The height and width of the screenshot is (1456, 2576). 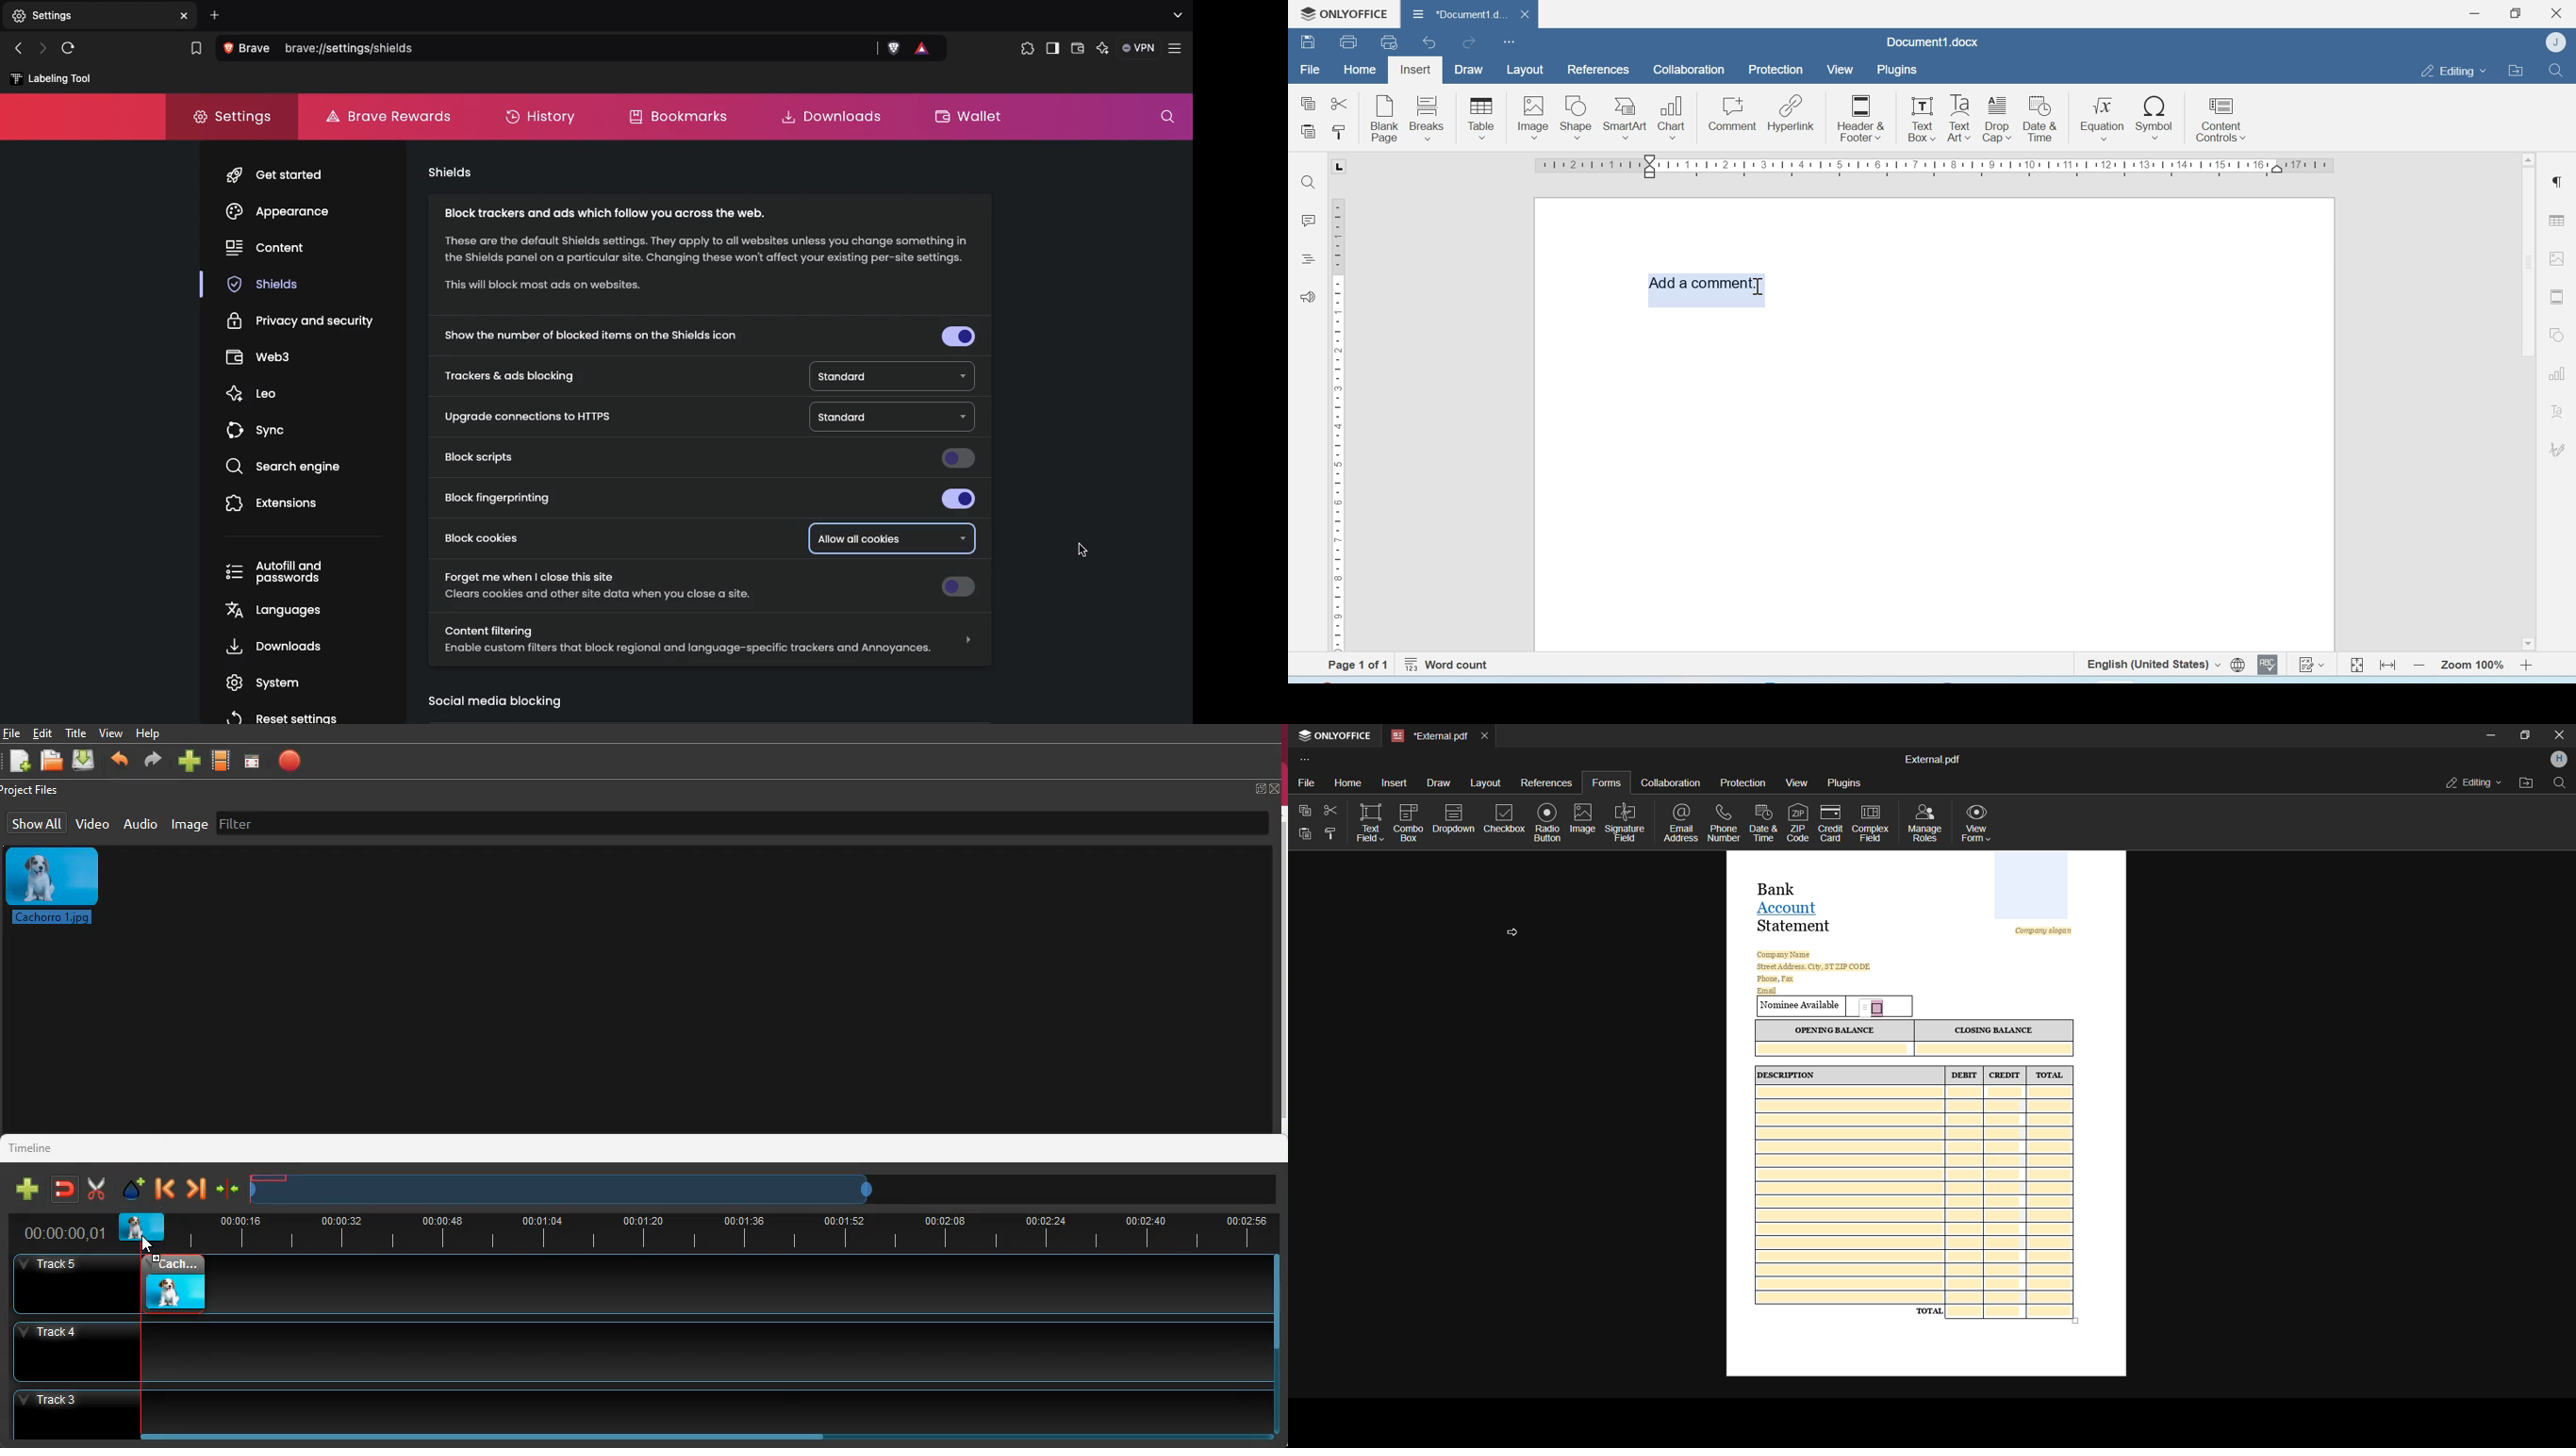 What do you see at coordinates (68, 49) in the screenshot?
I see `Refresh page` at bounding box center [68, 49].